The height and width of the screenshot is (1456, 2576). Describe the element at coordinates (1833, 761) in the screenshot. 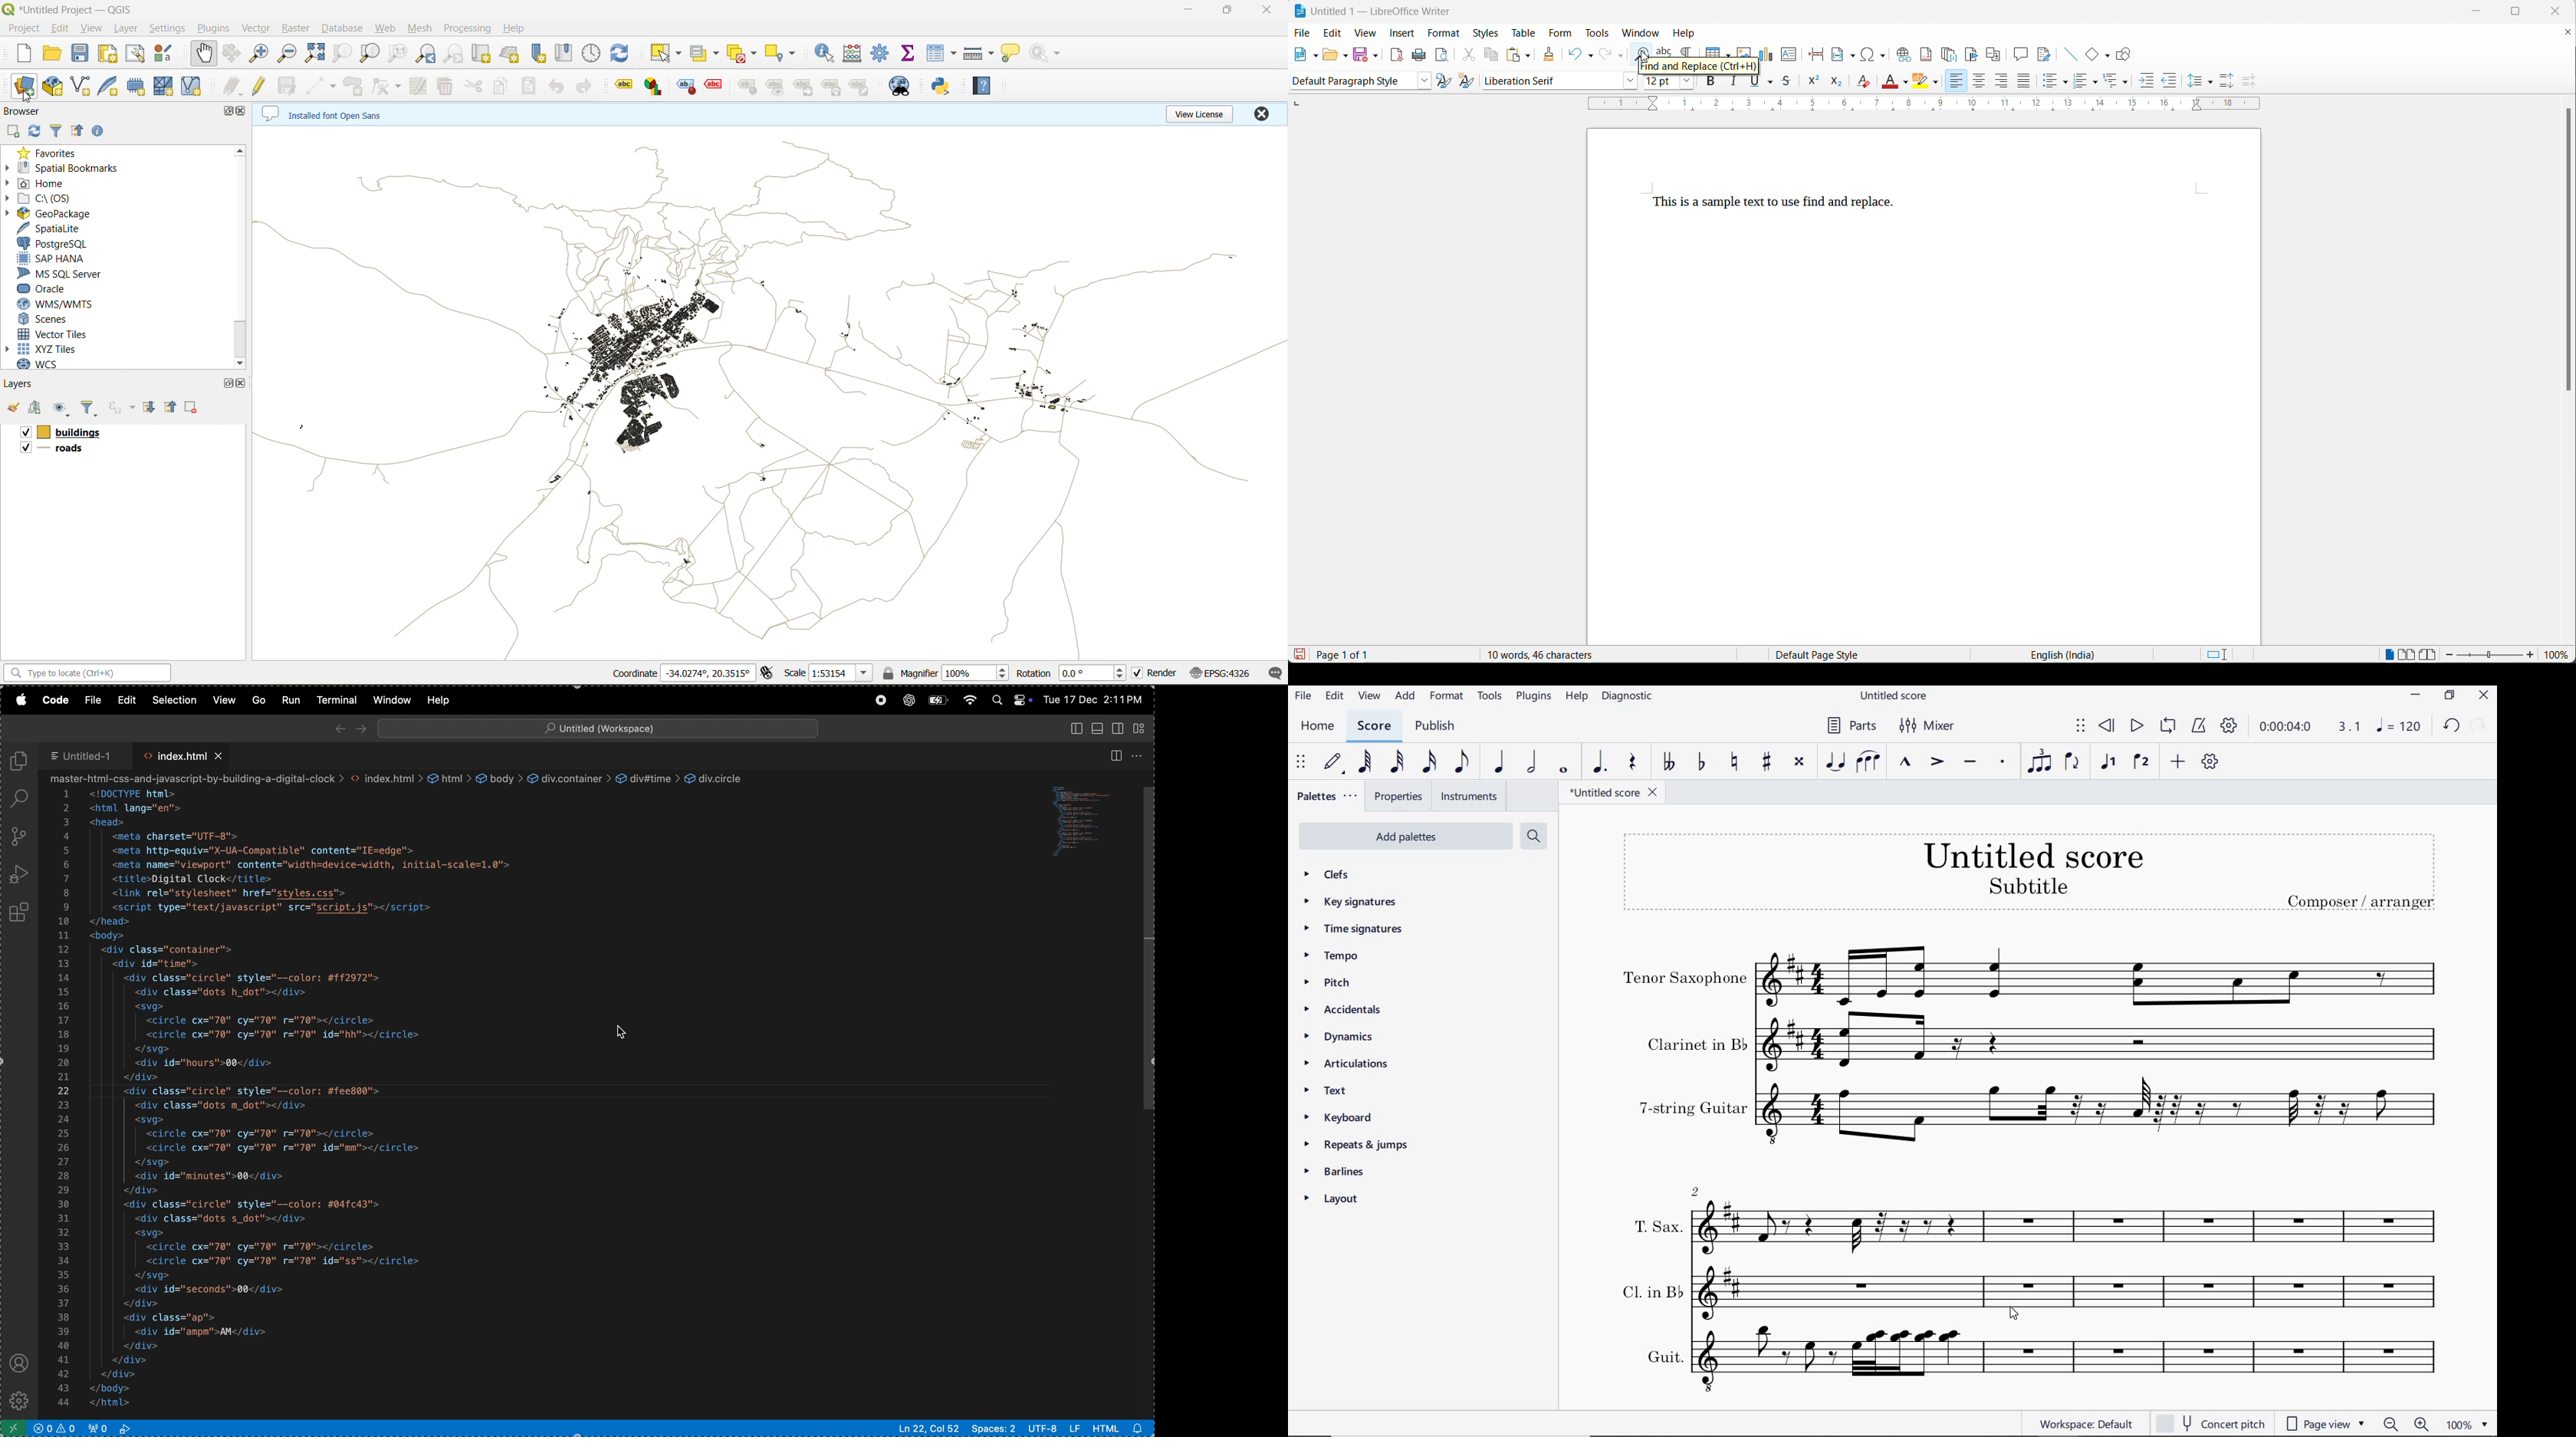

I see `TIE` at that location.